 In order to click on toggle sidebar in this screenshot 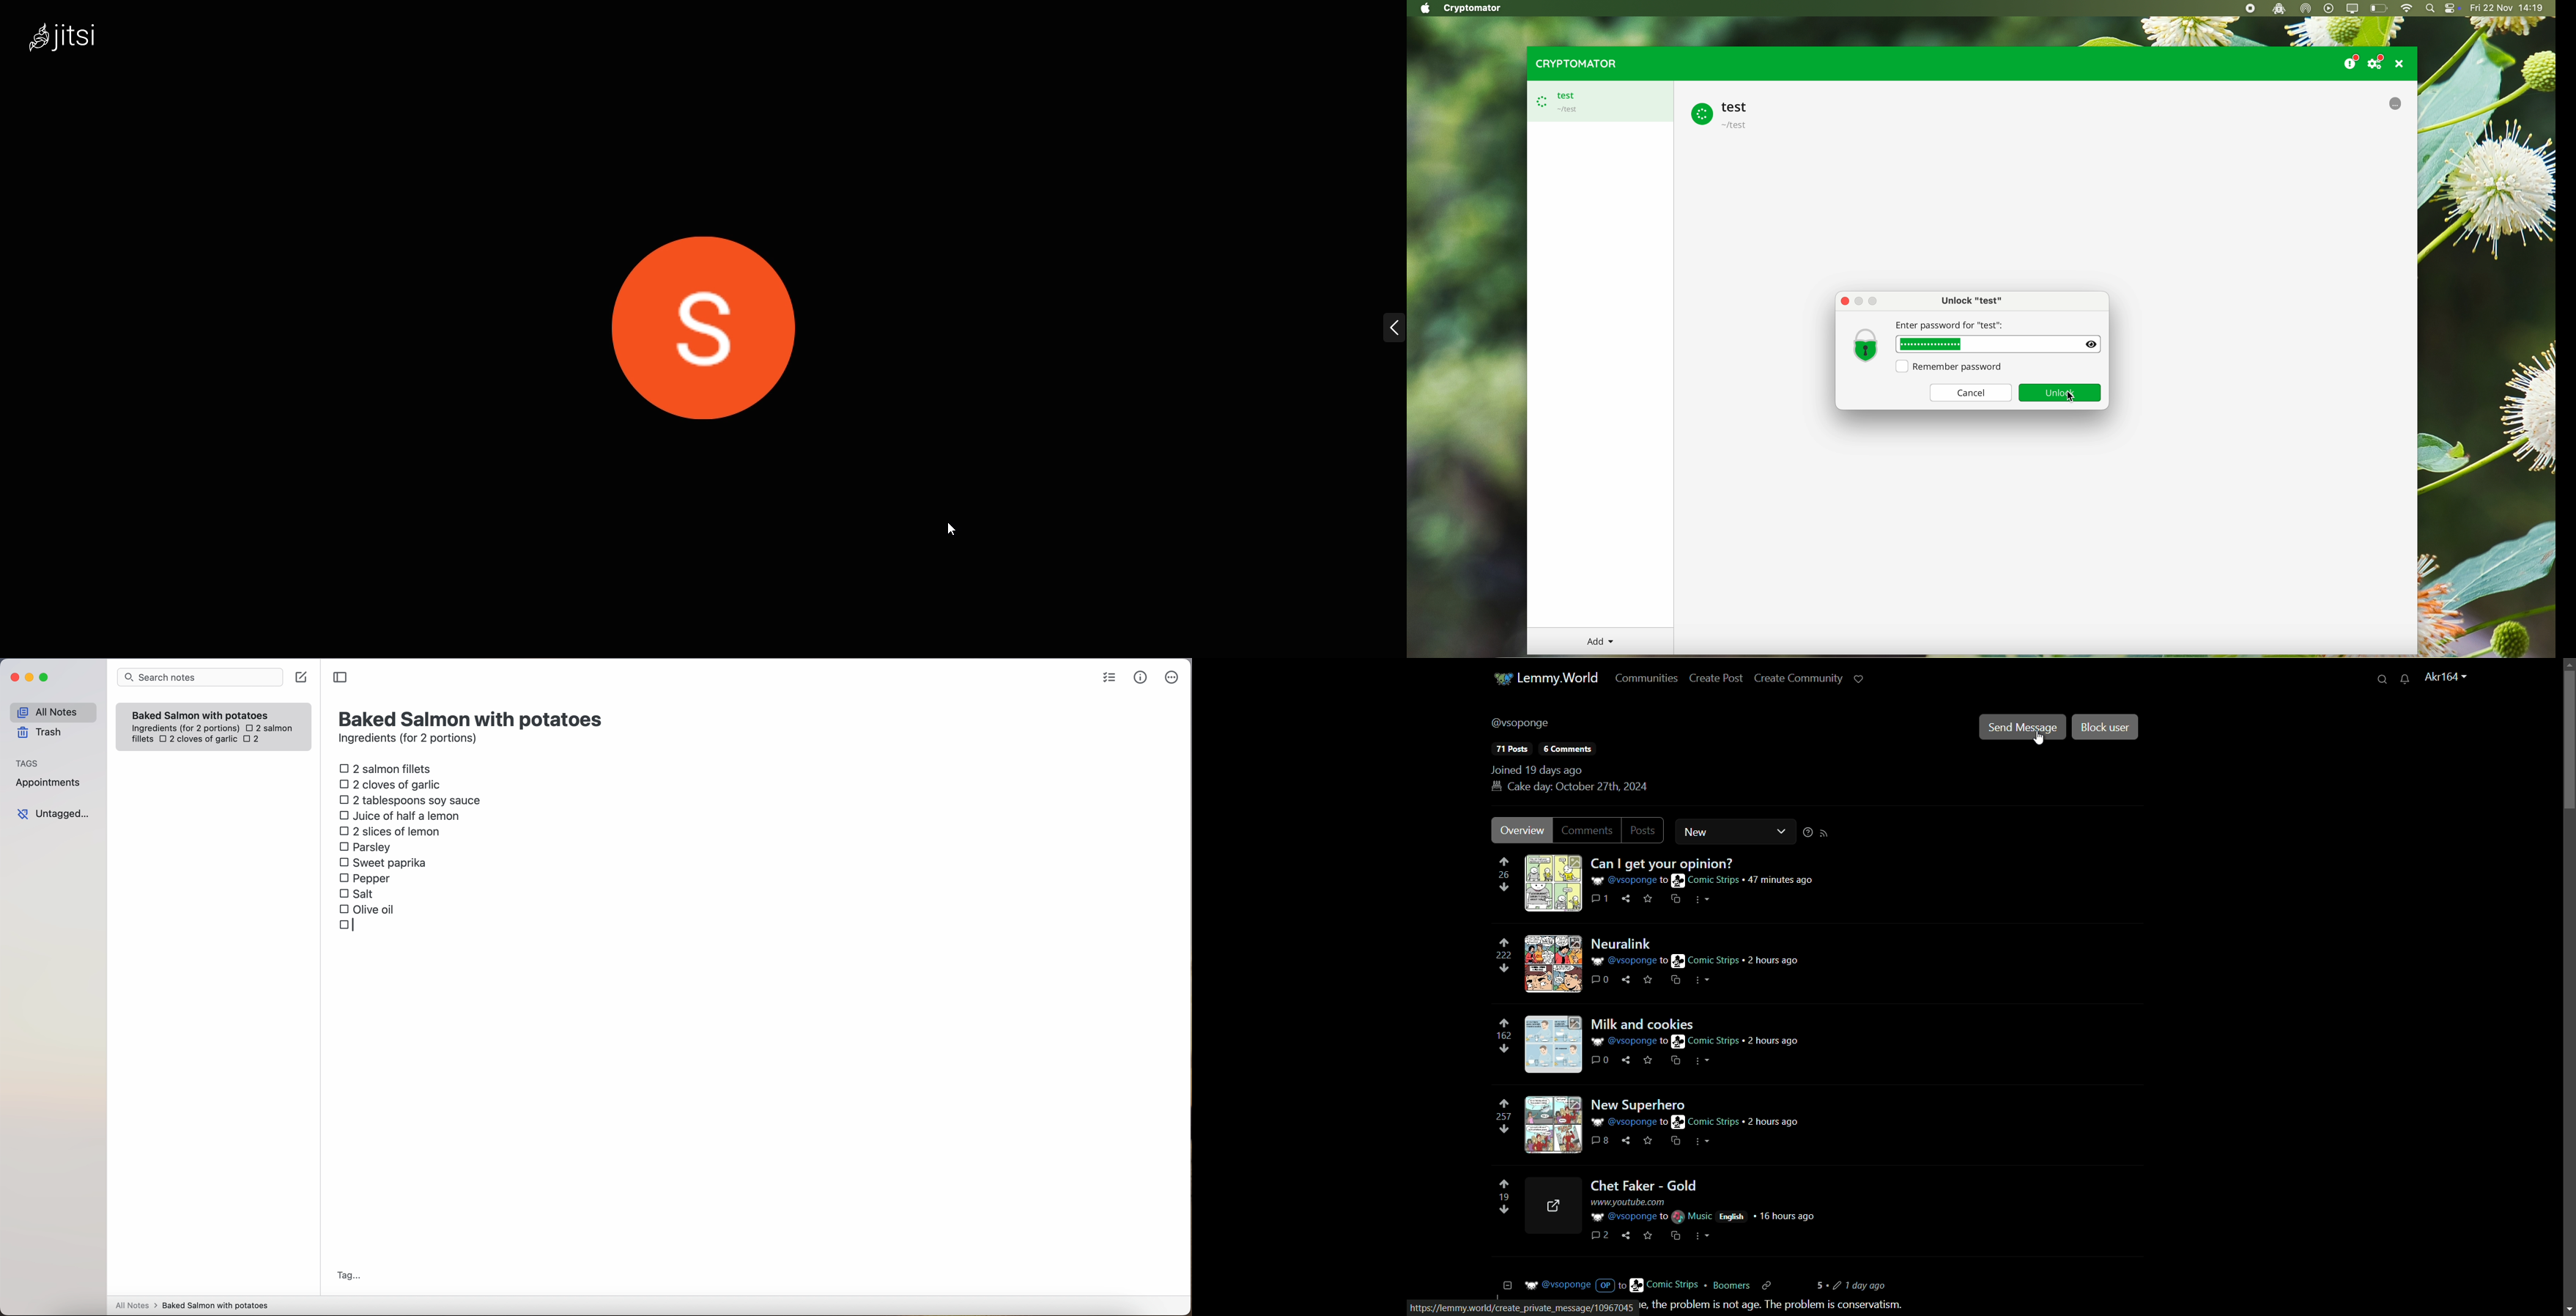, I will do `click(341, 678)`.